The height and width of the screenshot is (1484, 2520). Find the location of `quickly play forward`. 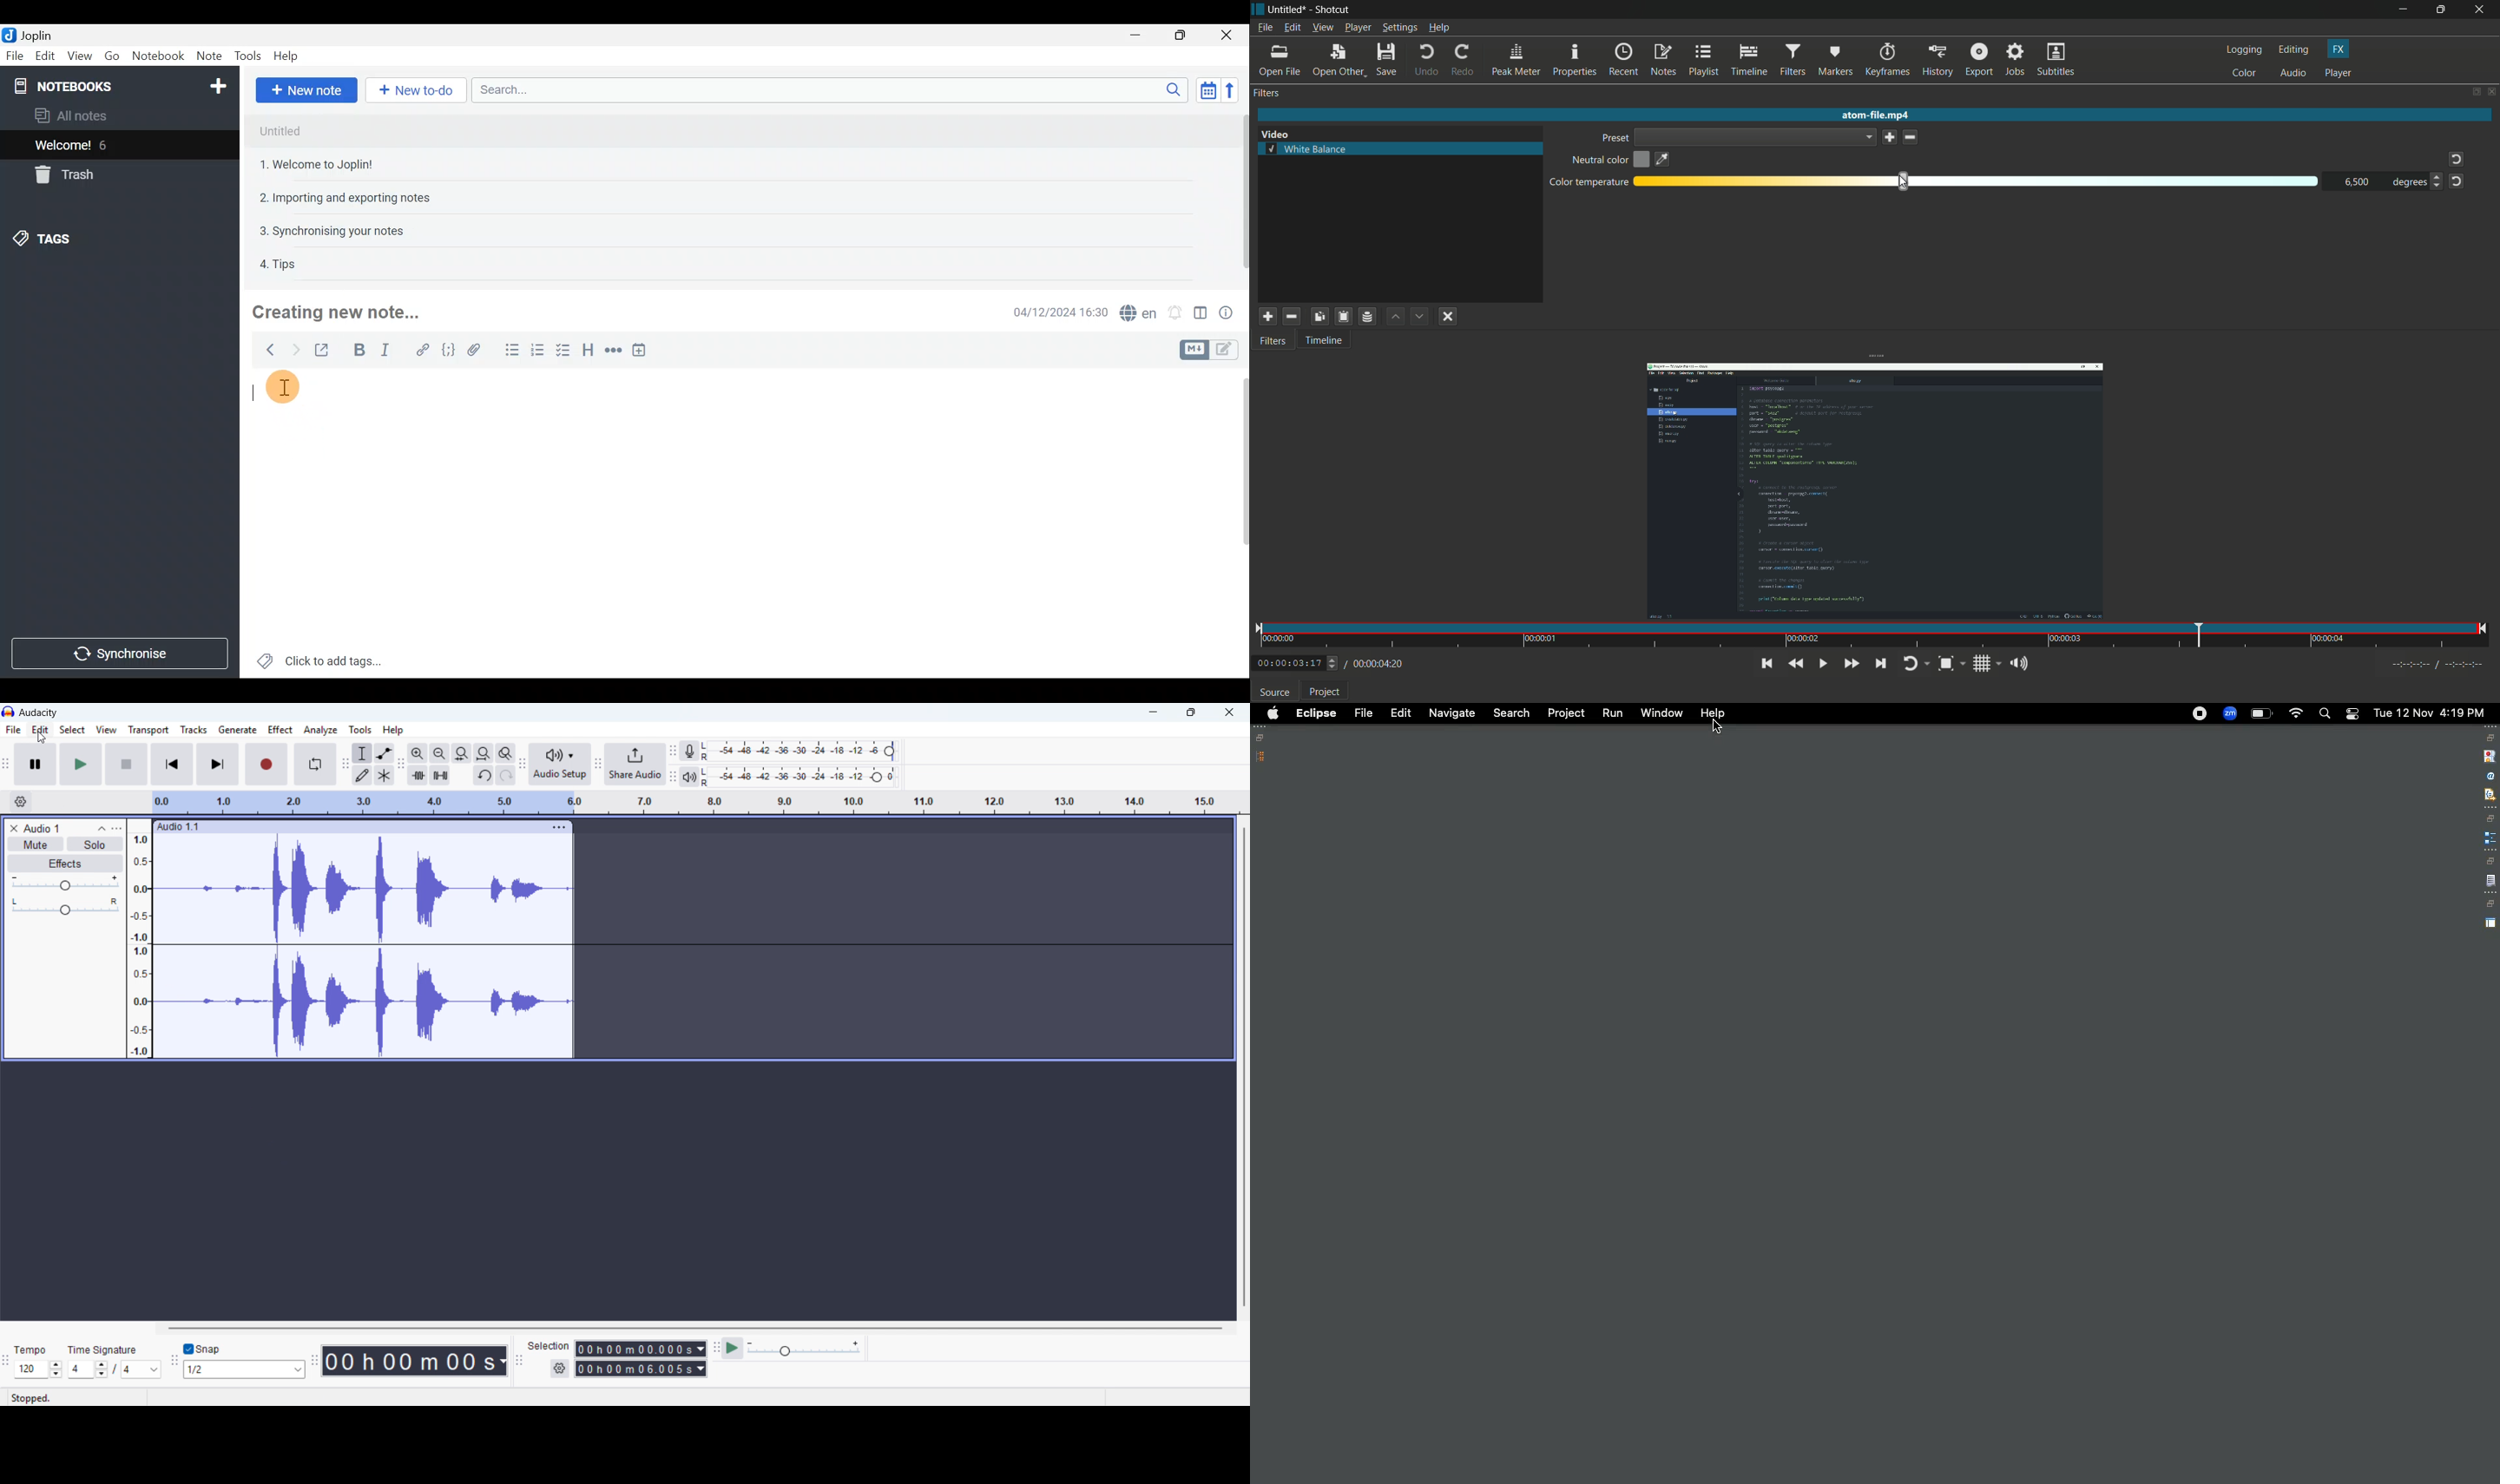

quickly play forward is located at coordinates (1851, 664).